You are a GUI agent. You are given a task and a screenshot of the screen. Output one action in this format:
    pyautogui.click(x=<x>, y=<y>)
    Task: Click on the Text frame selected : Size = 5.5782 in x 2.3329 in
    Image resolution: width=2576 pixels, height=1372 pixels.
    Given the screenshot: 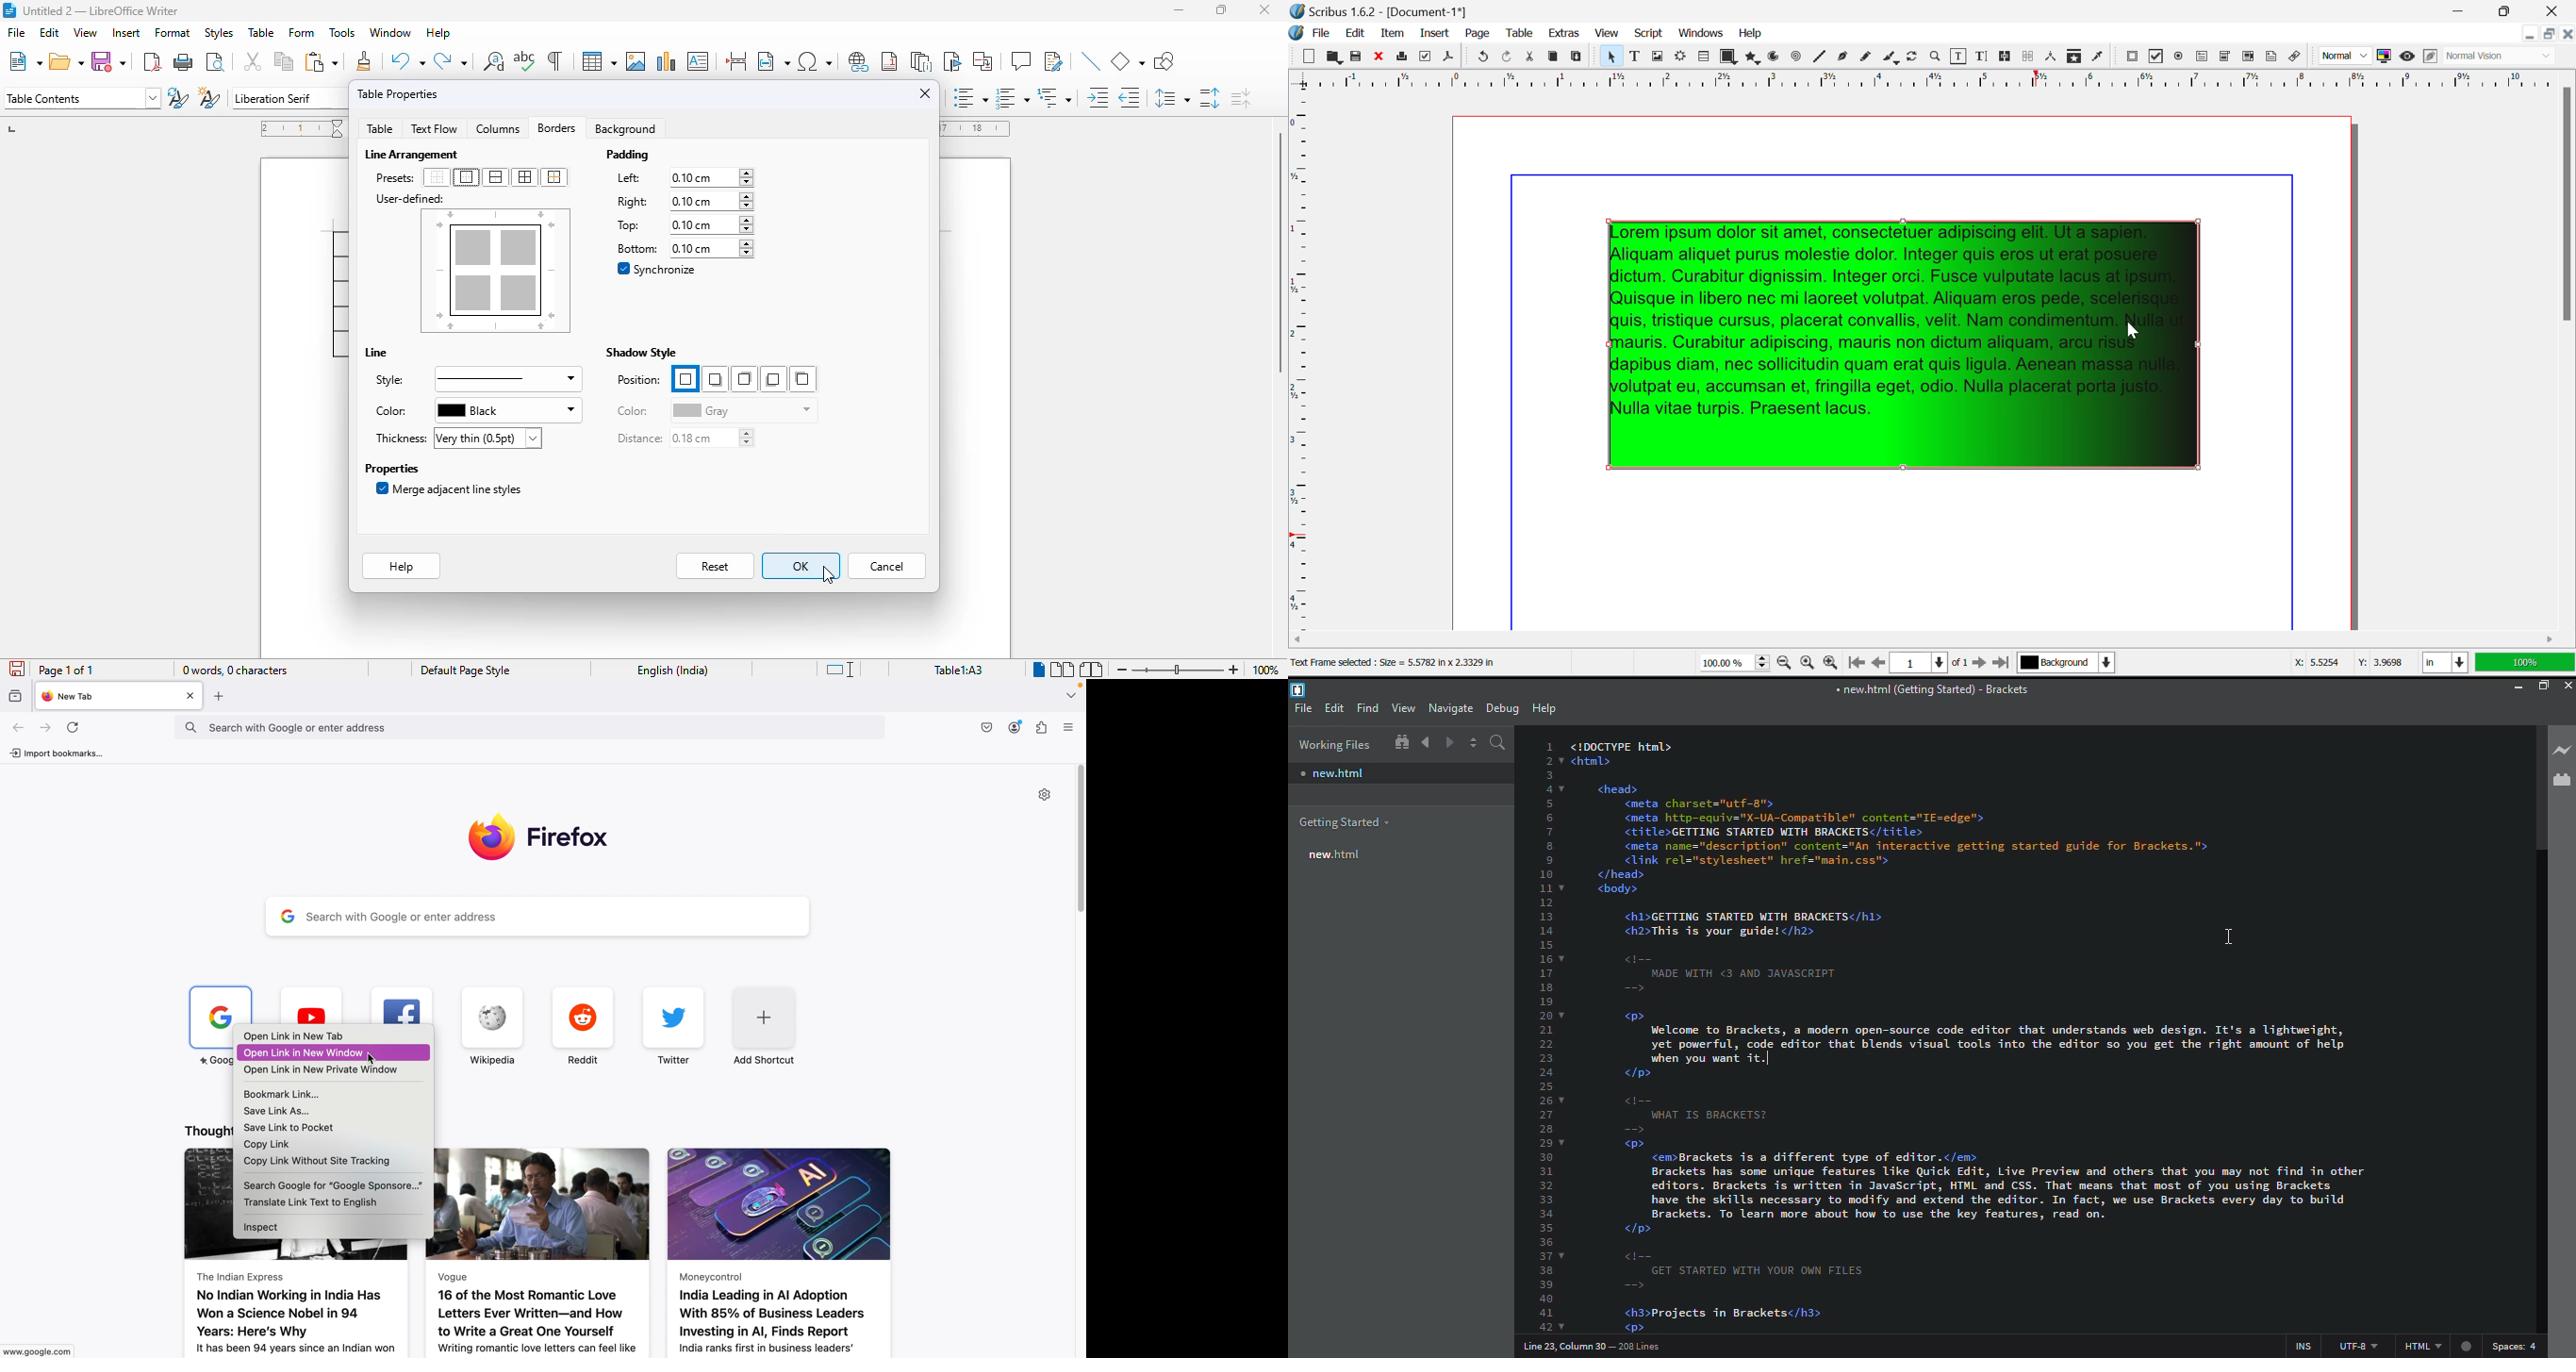 What is the action you would take?
    pyautogui.click(x=1395, y=662)
    